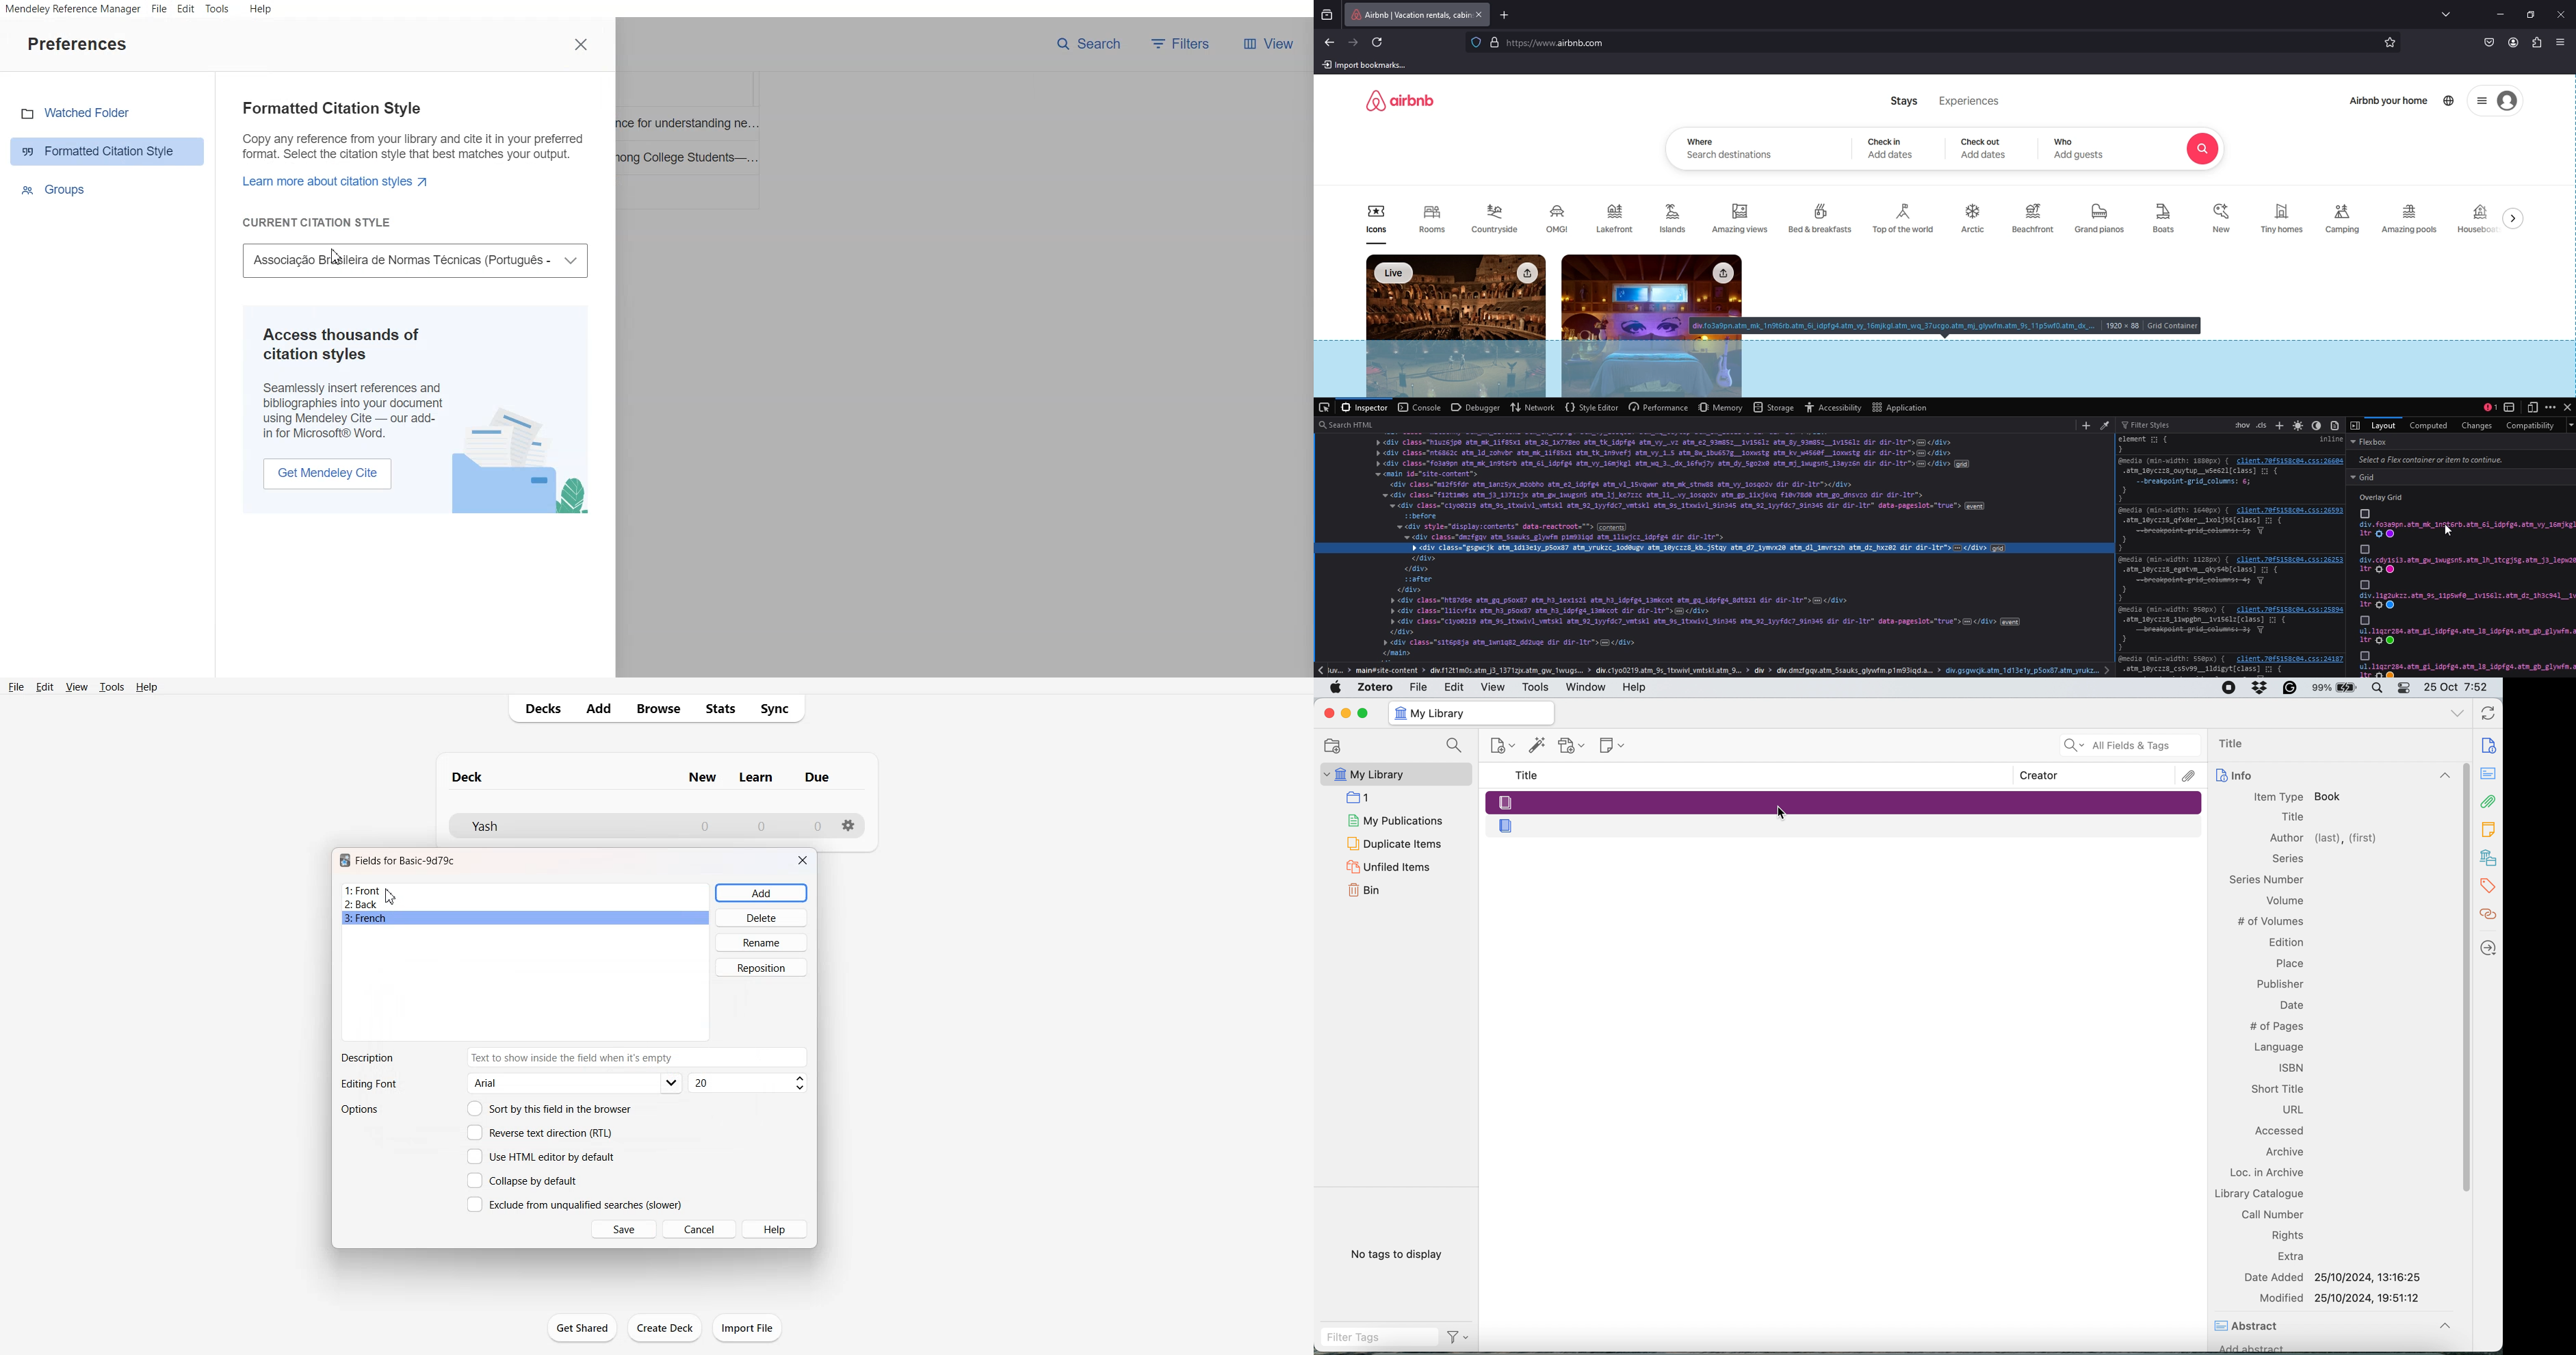 This screenshot has height=1372, width=2576. Describe the element at coordinates (2325, 839) in the screenshot. I see `Author (last), (first)` at that location.